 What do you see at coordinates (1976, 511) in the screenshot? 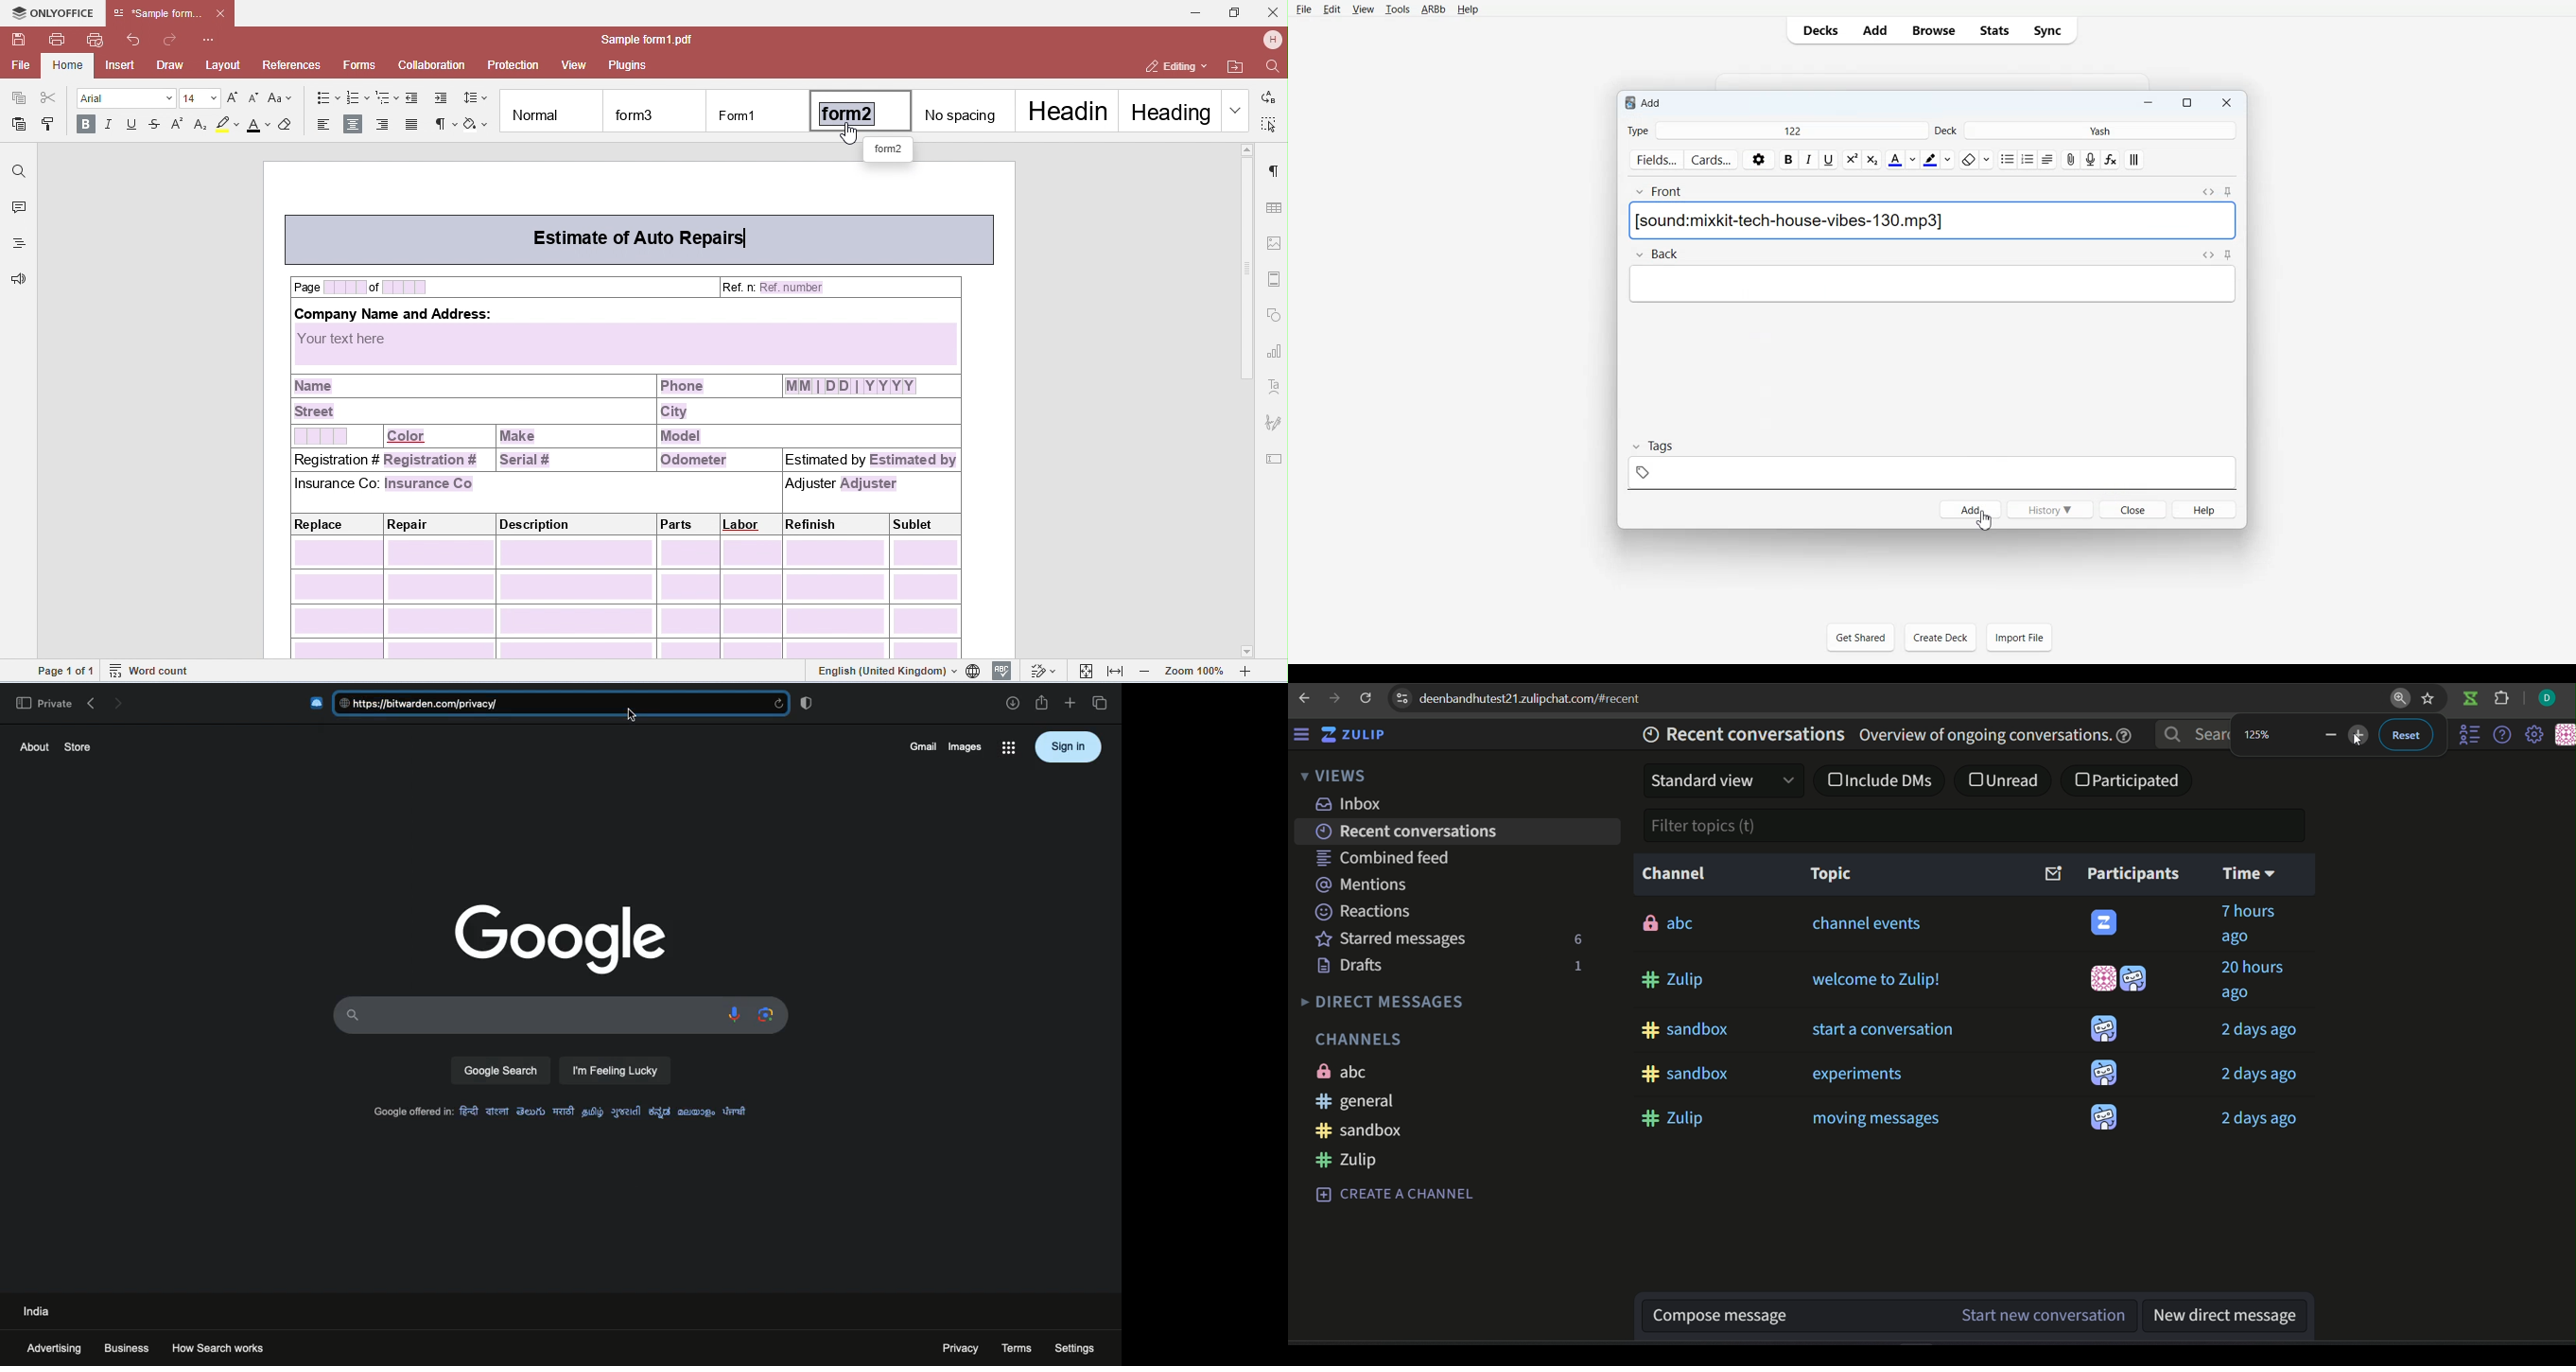
I see `add` at bounding box center [1976, 511].